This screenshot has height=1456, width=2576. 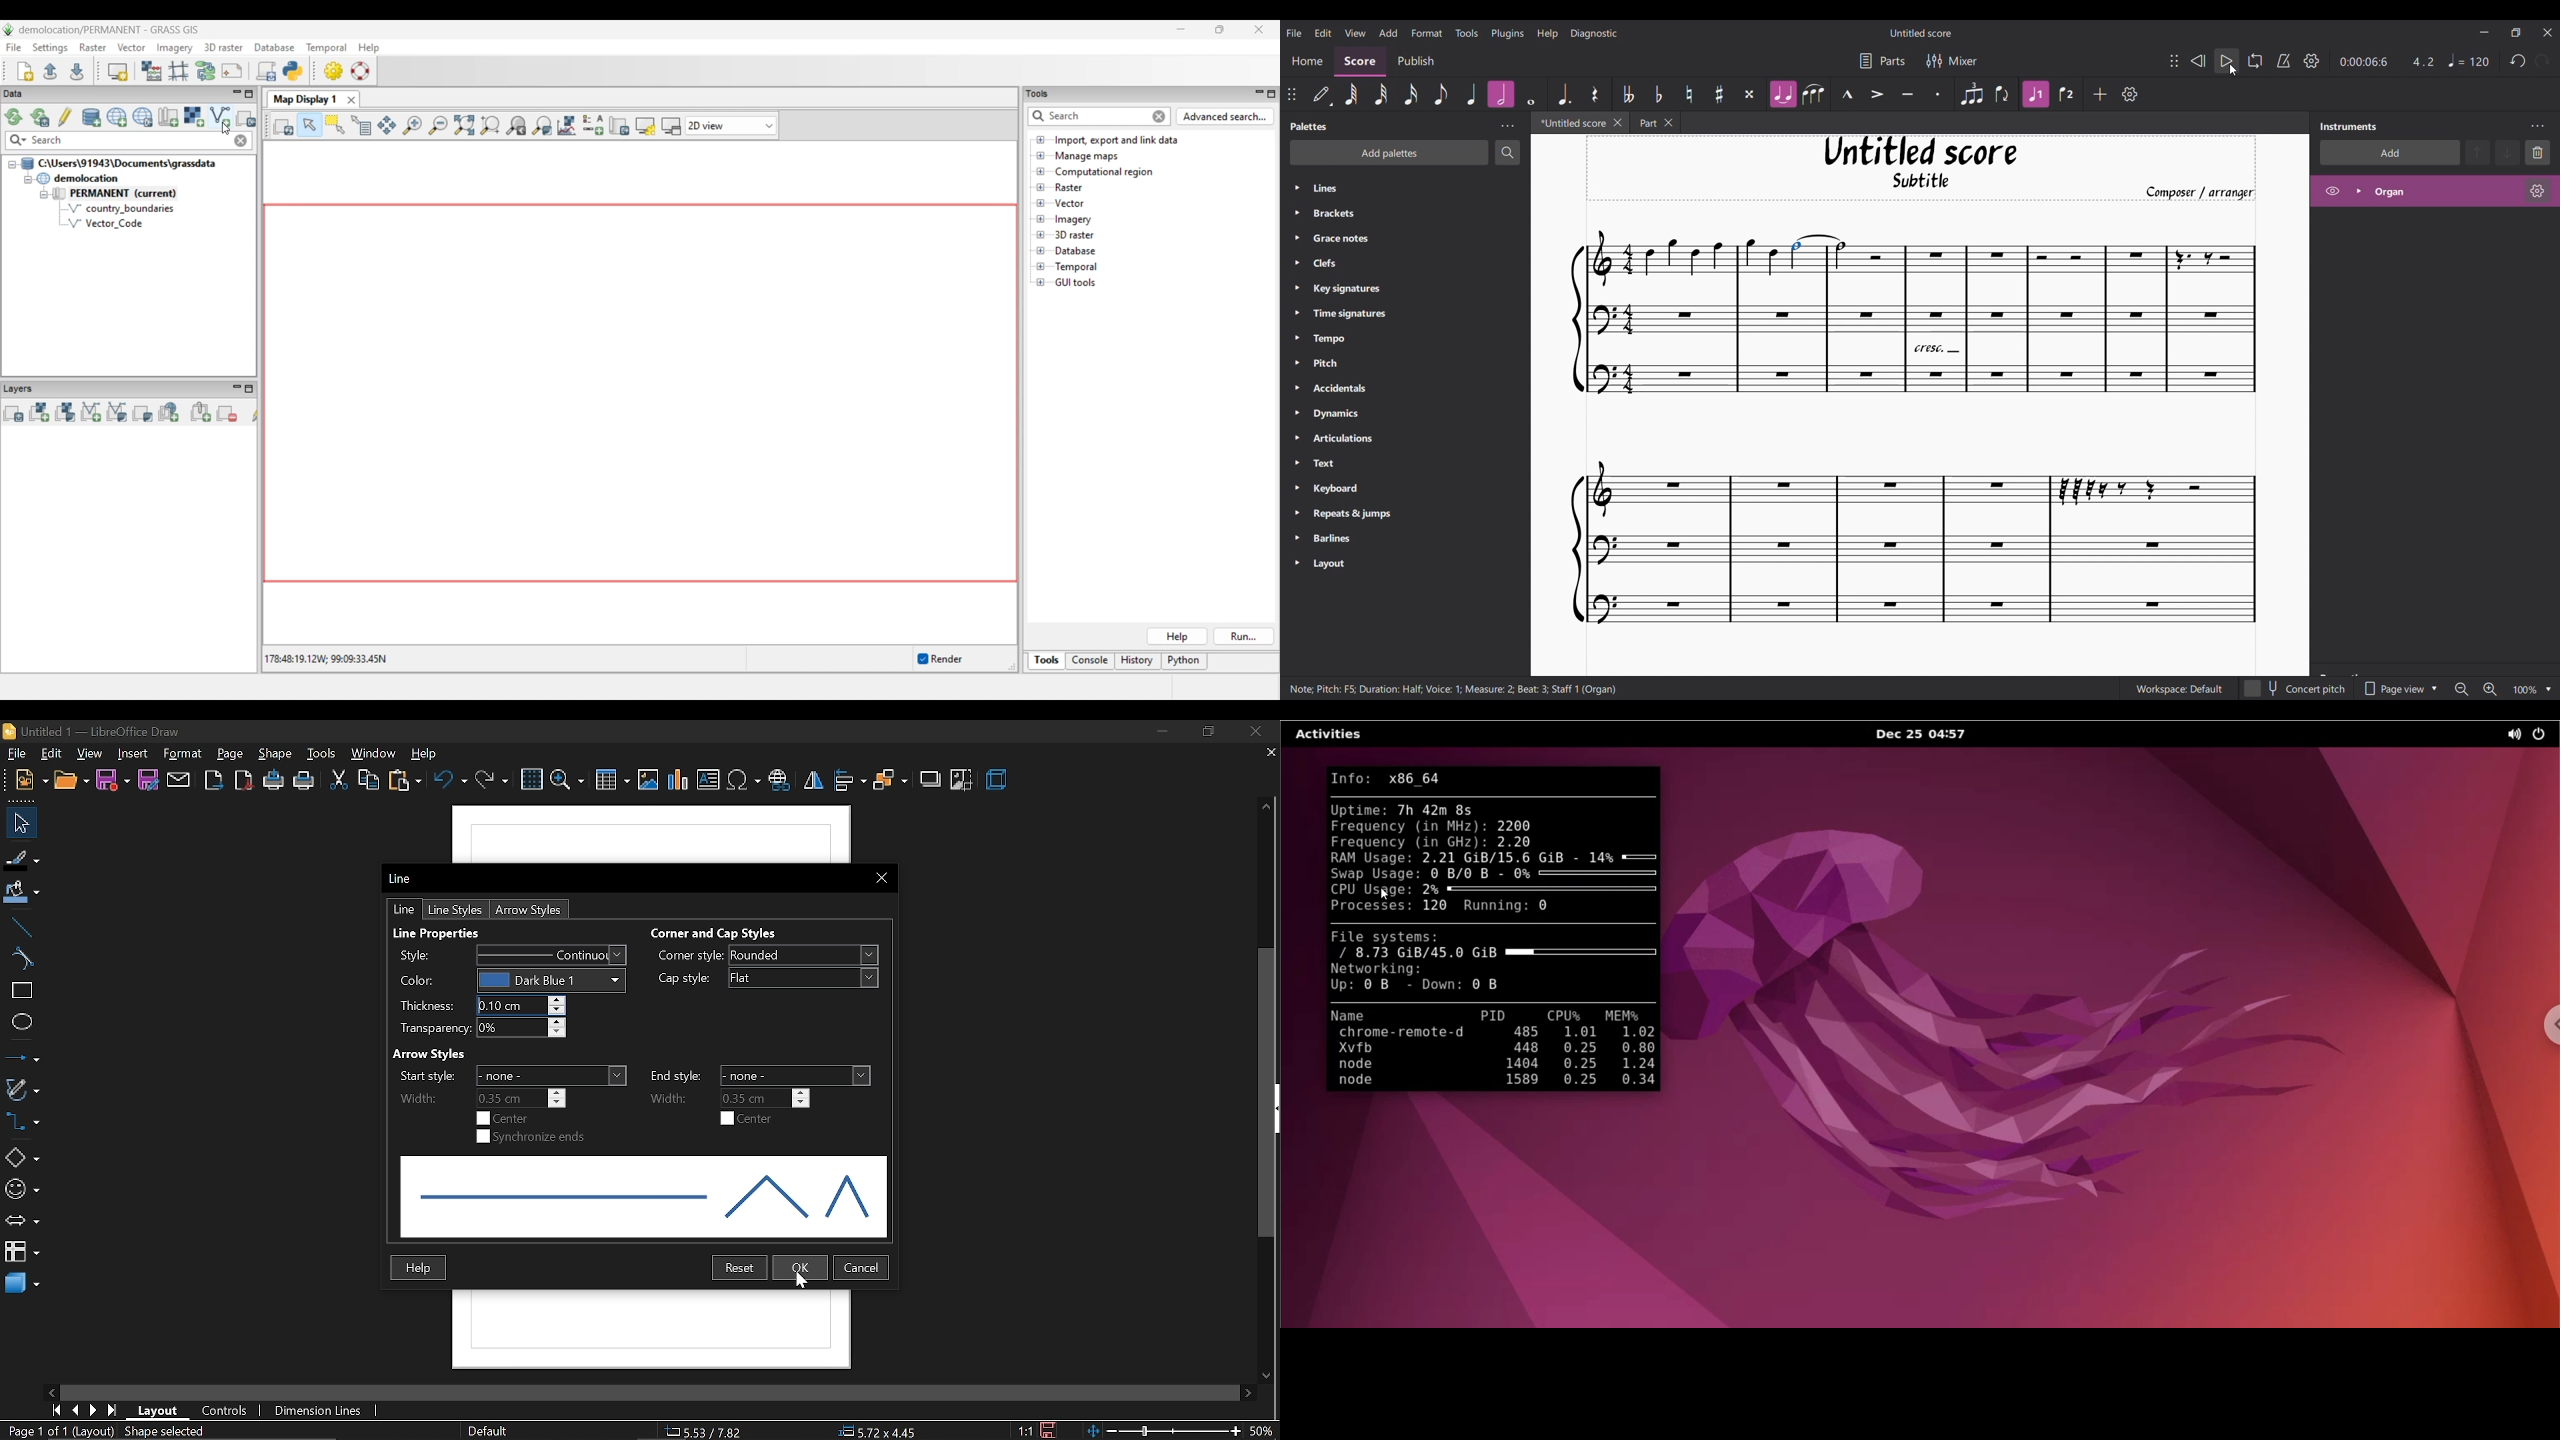 I want to click on Click to expand respective palette, so click(x=1296, y=375).